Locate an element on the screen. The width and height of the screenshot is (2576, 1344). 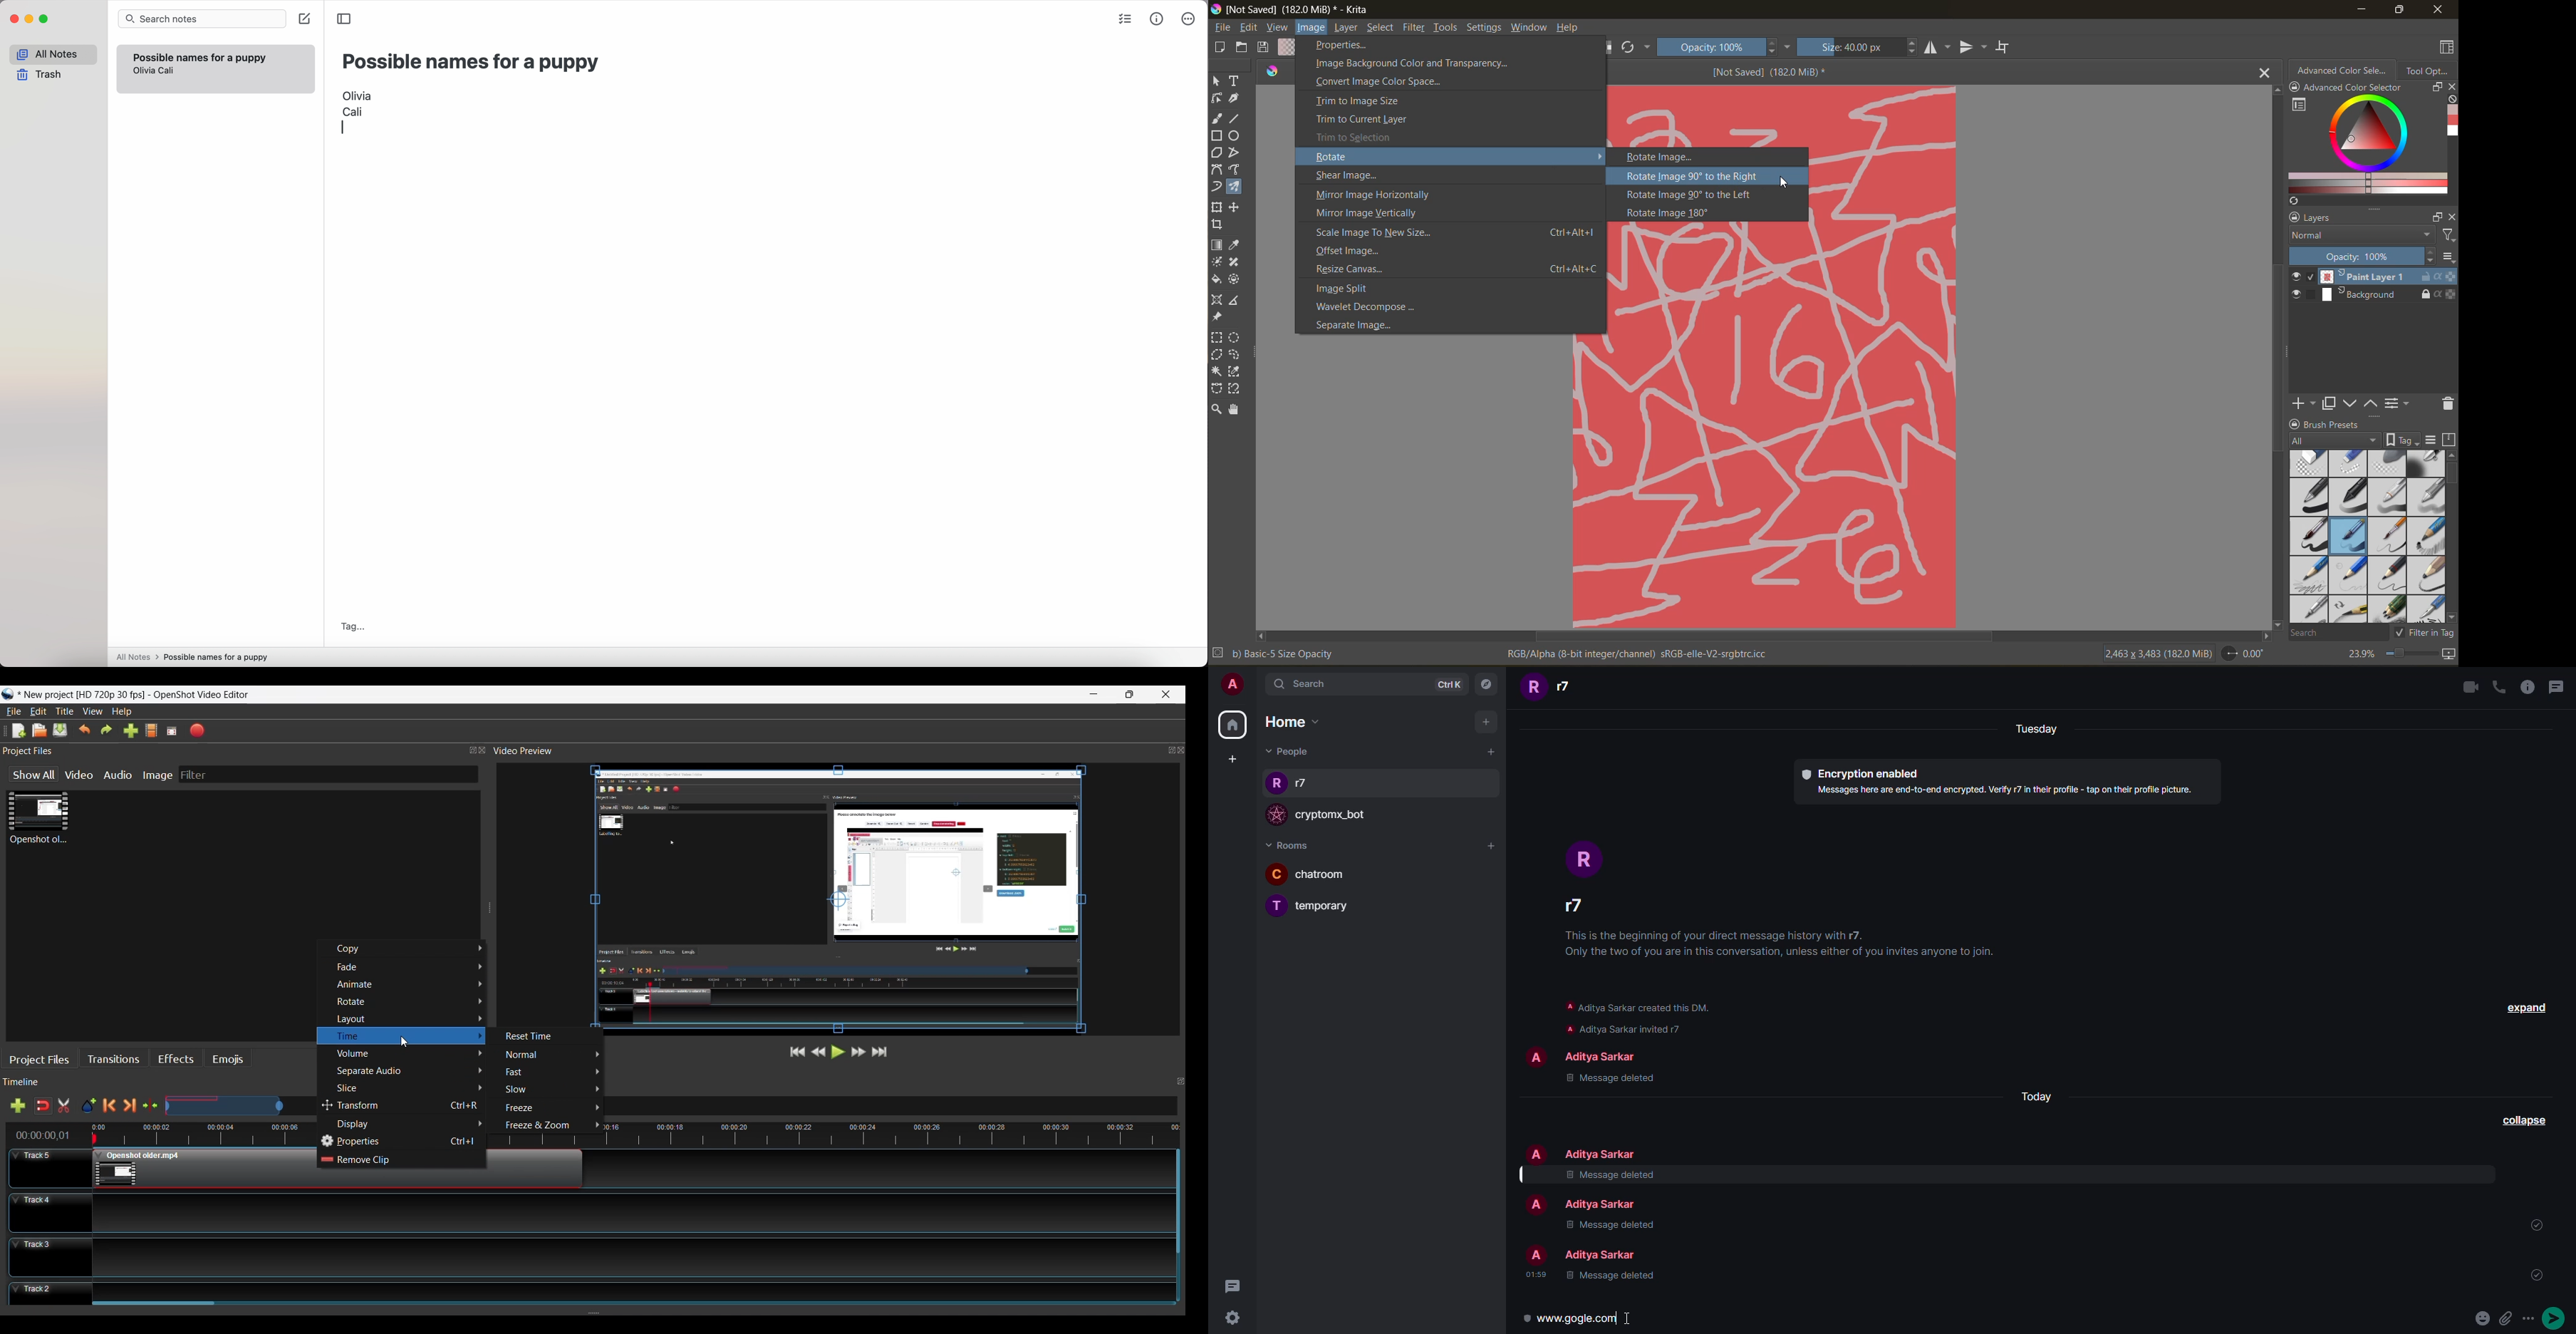
scroll down is located at coordinates (2276, 622).